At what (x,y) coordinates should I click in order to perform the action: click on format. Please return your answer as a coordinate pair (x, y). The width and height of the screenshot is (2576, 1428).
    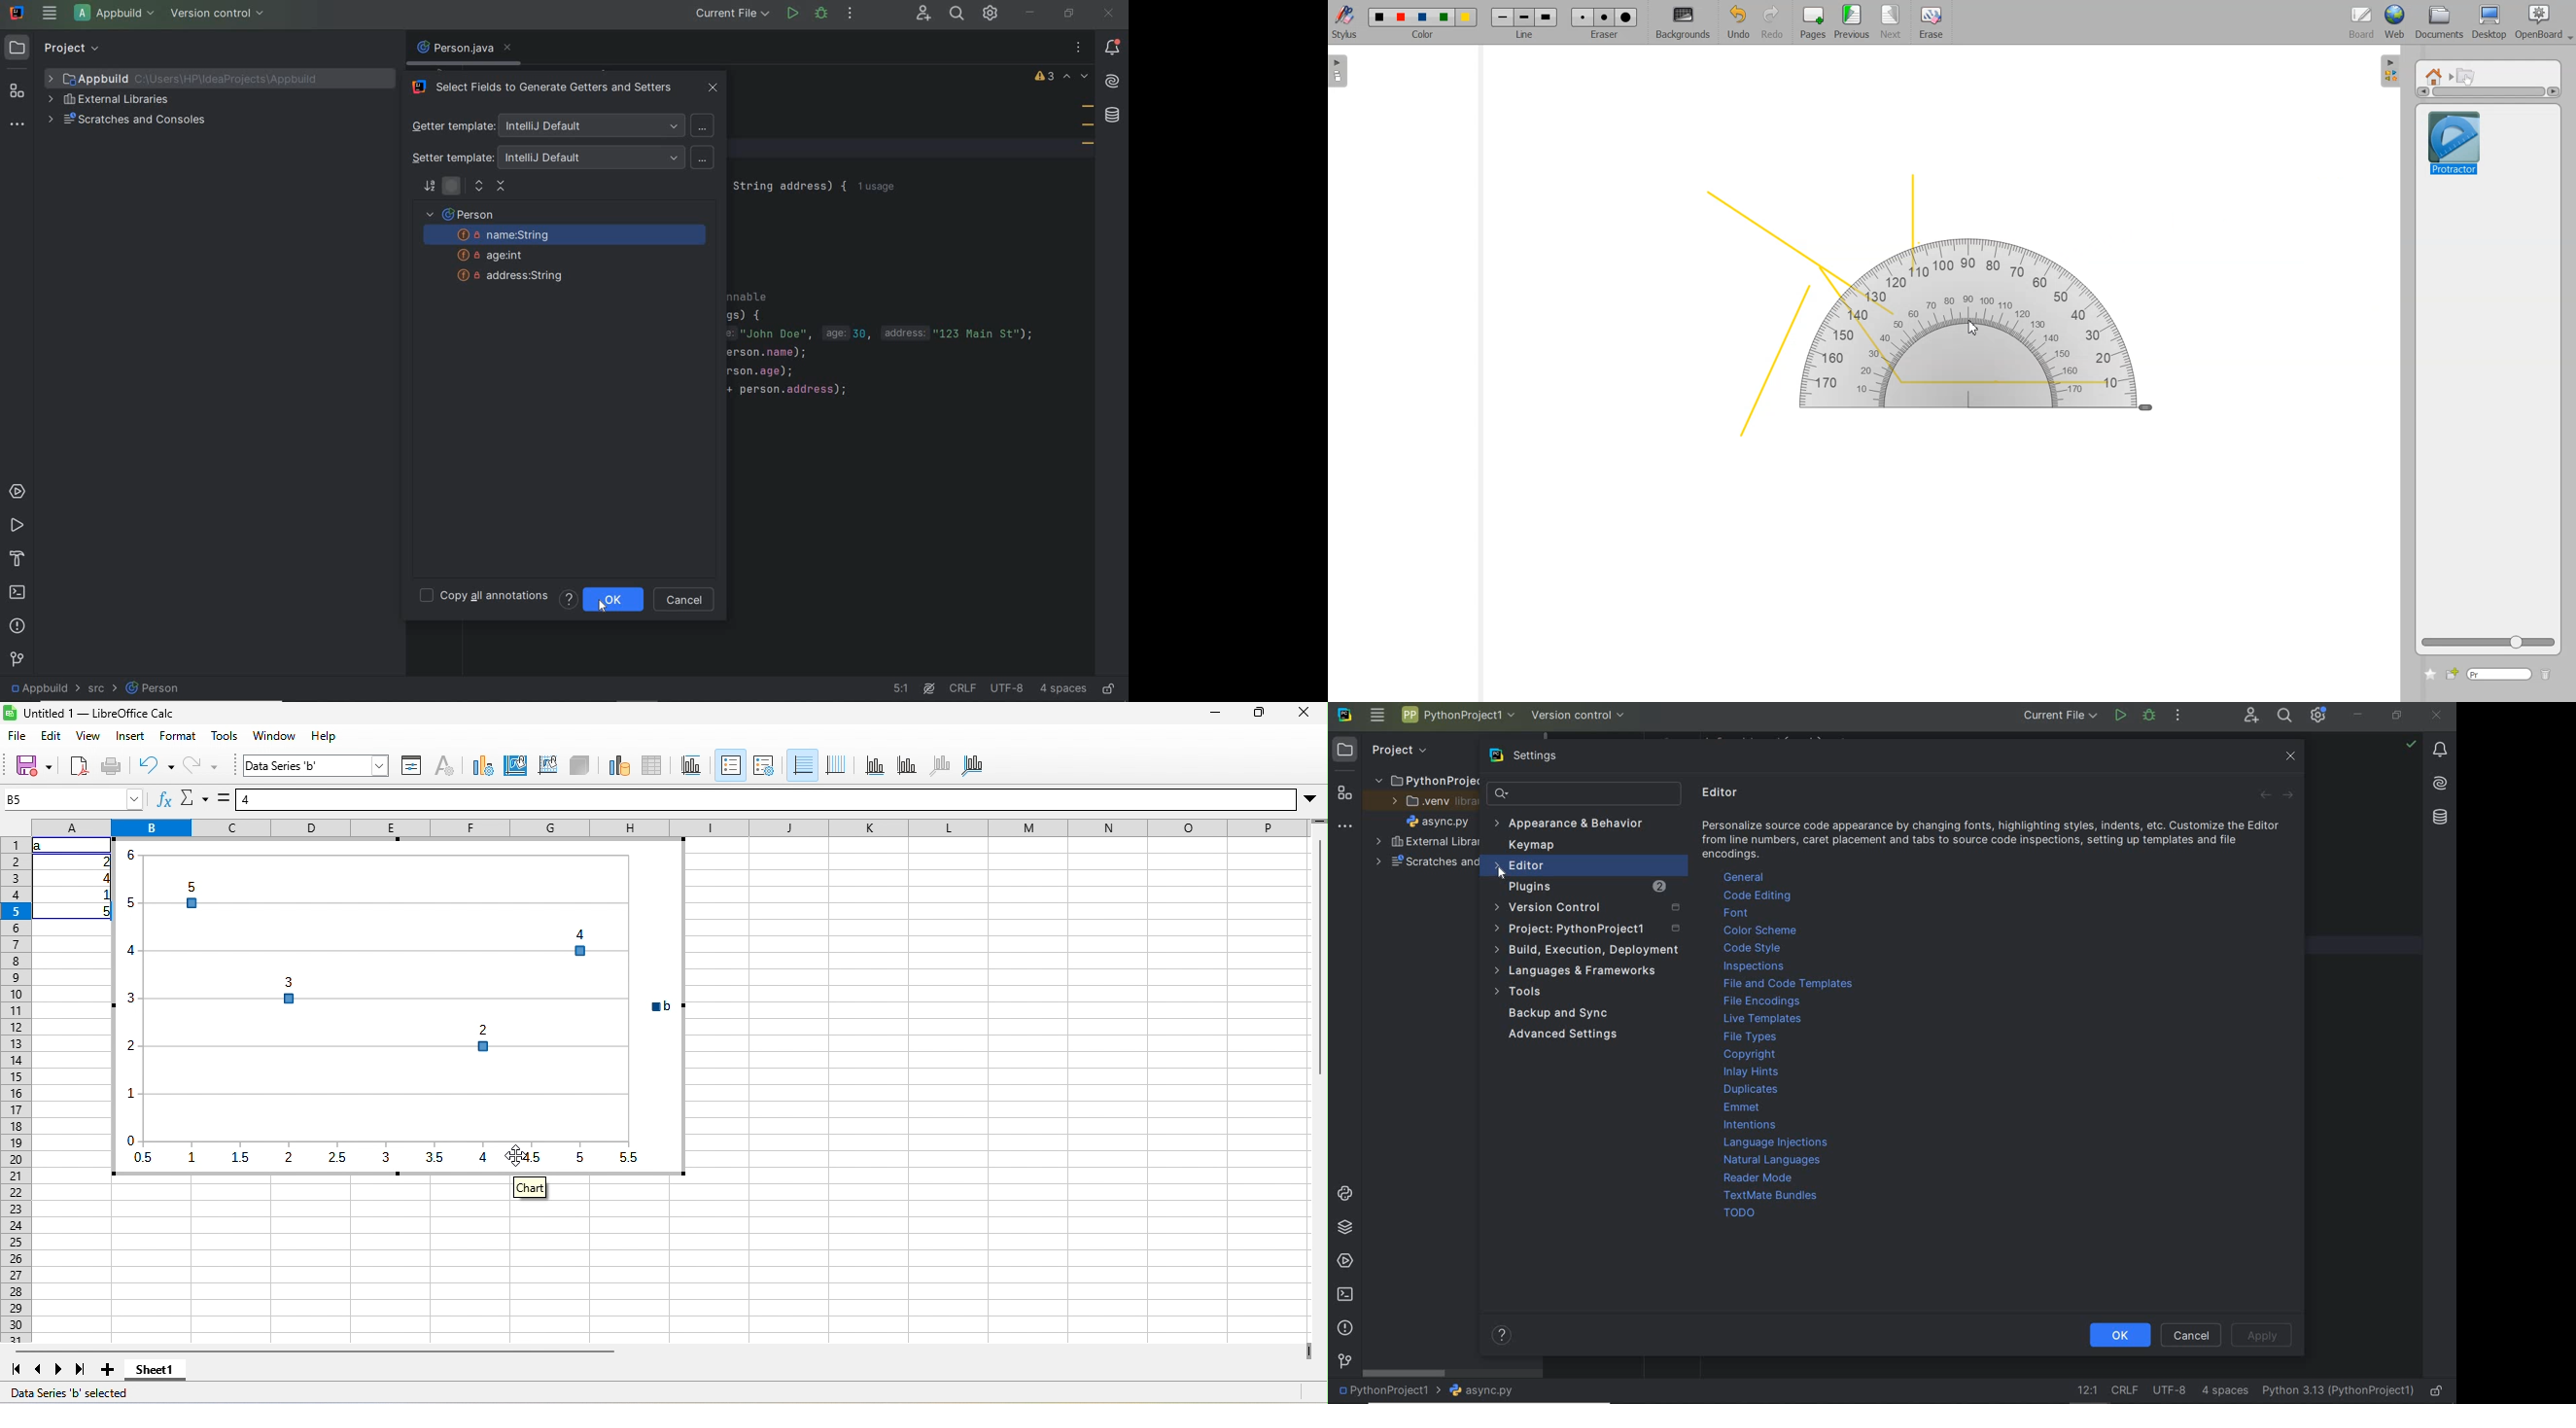
    Looking at the image, I should click on (178, 736).